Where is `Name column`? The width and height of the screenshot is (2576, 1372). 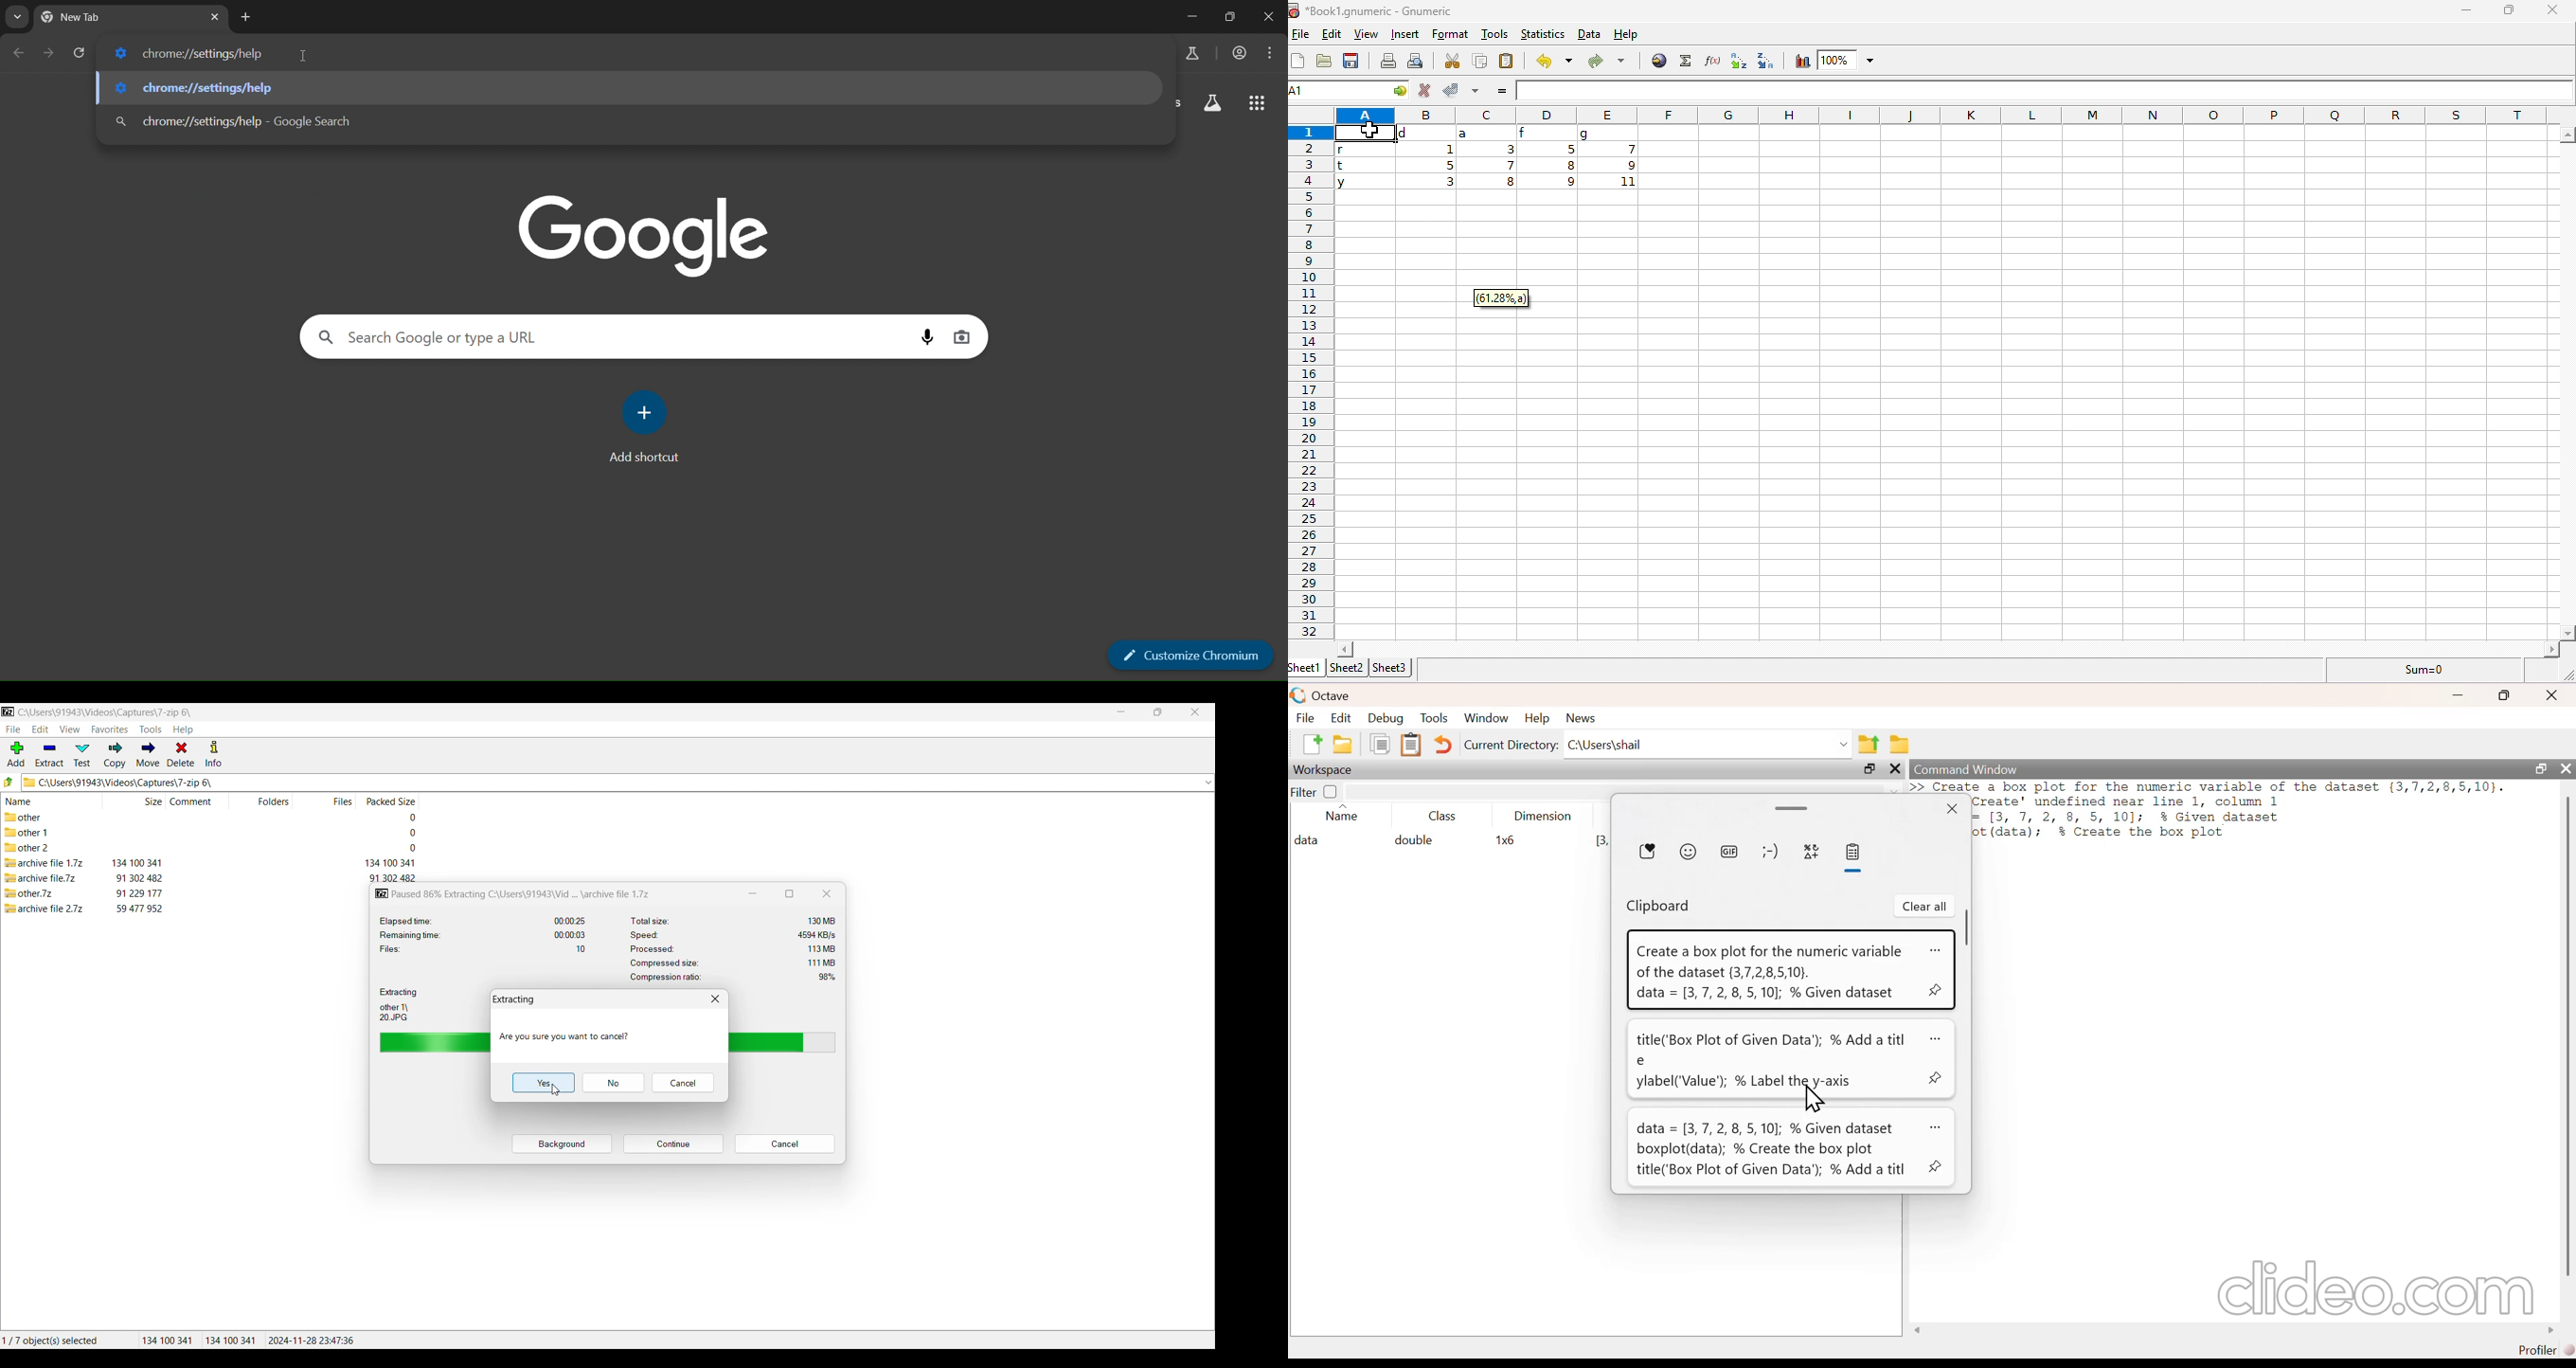
Name column is located at coordinates (41, 801).